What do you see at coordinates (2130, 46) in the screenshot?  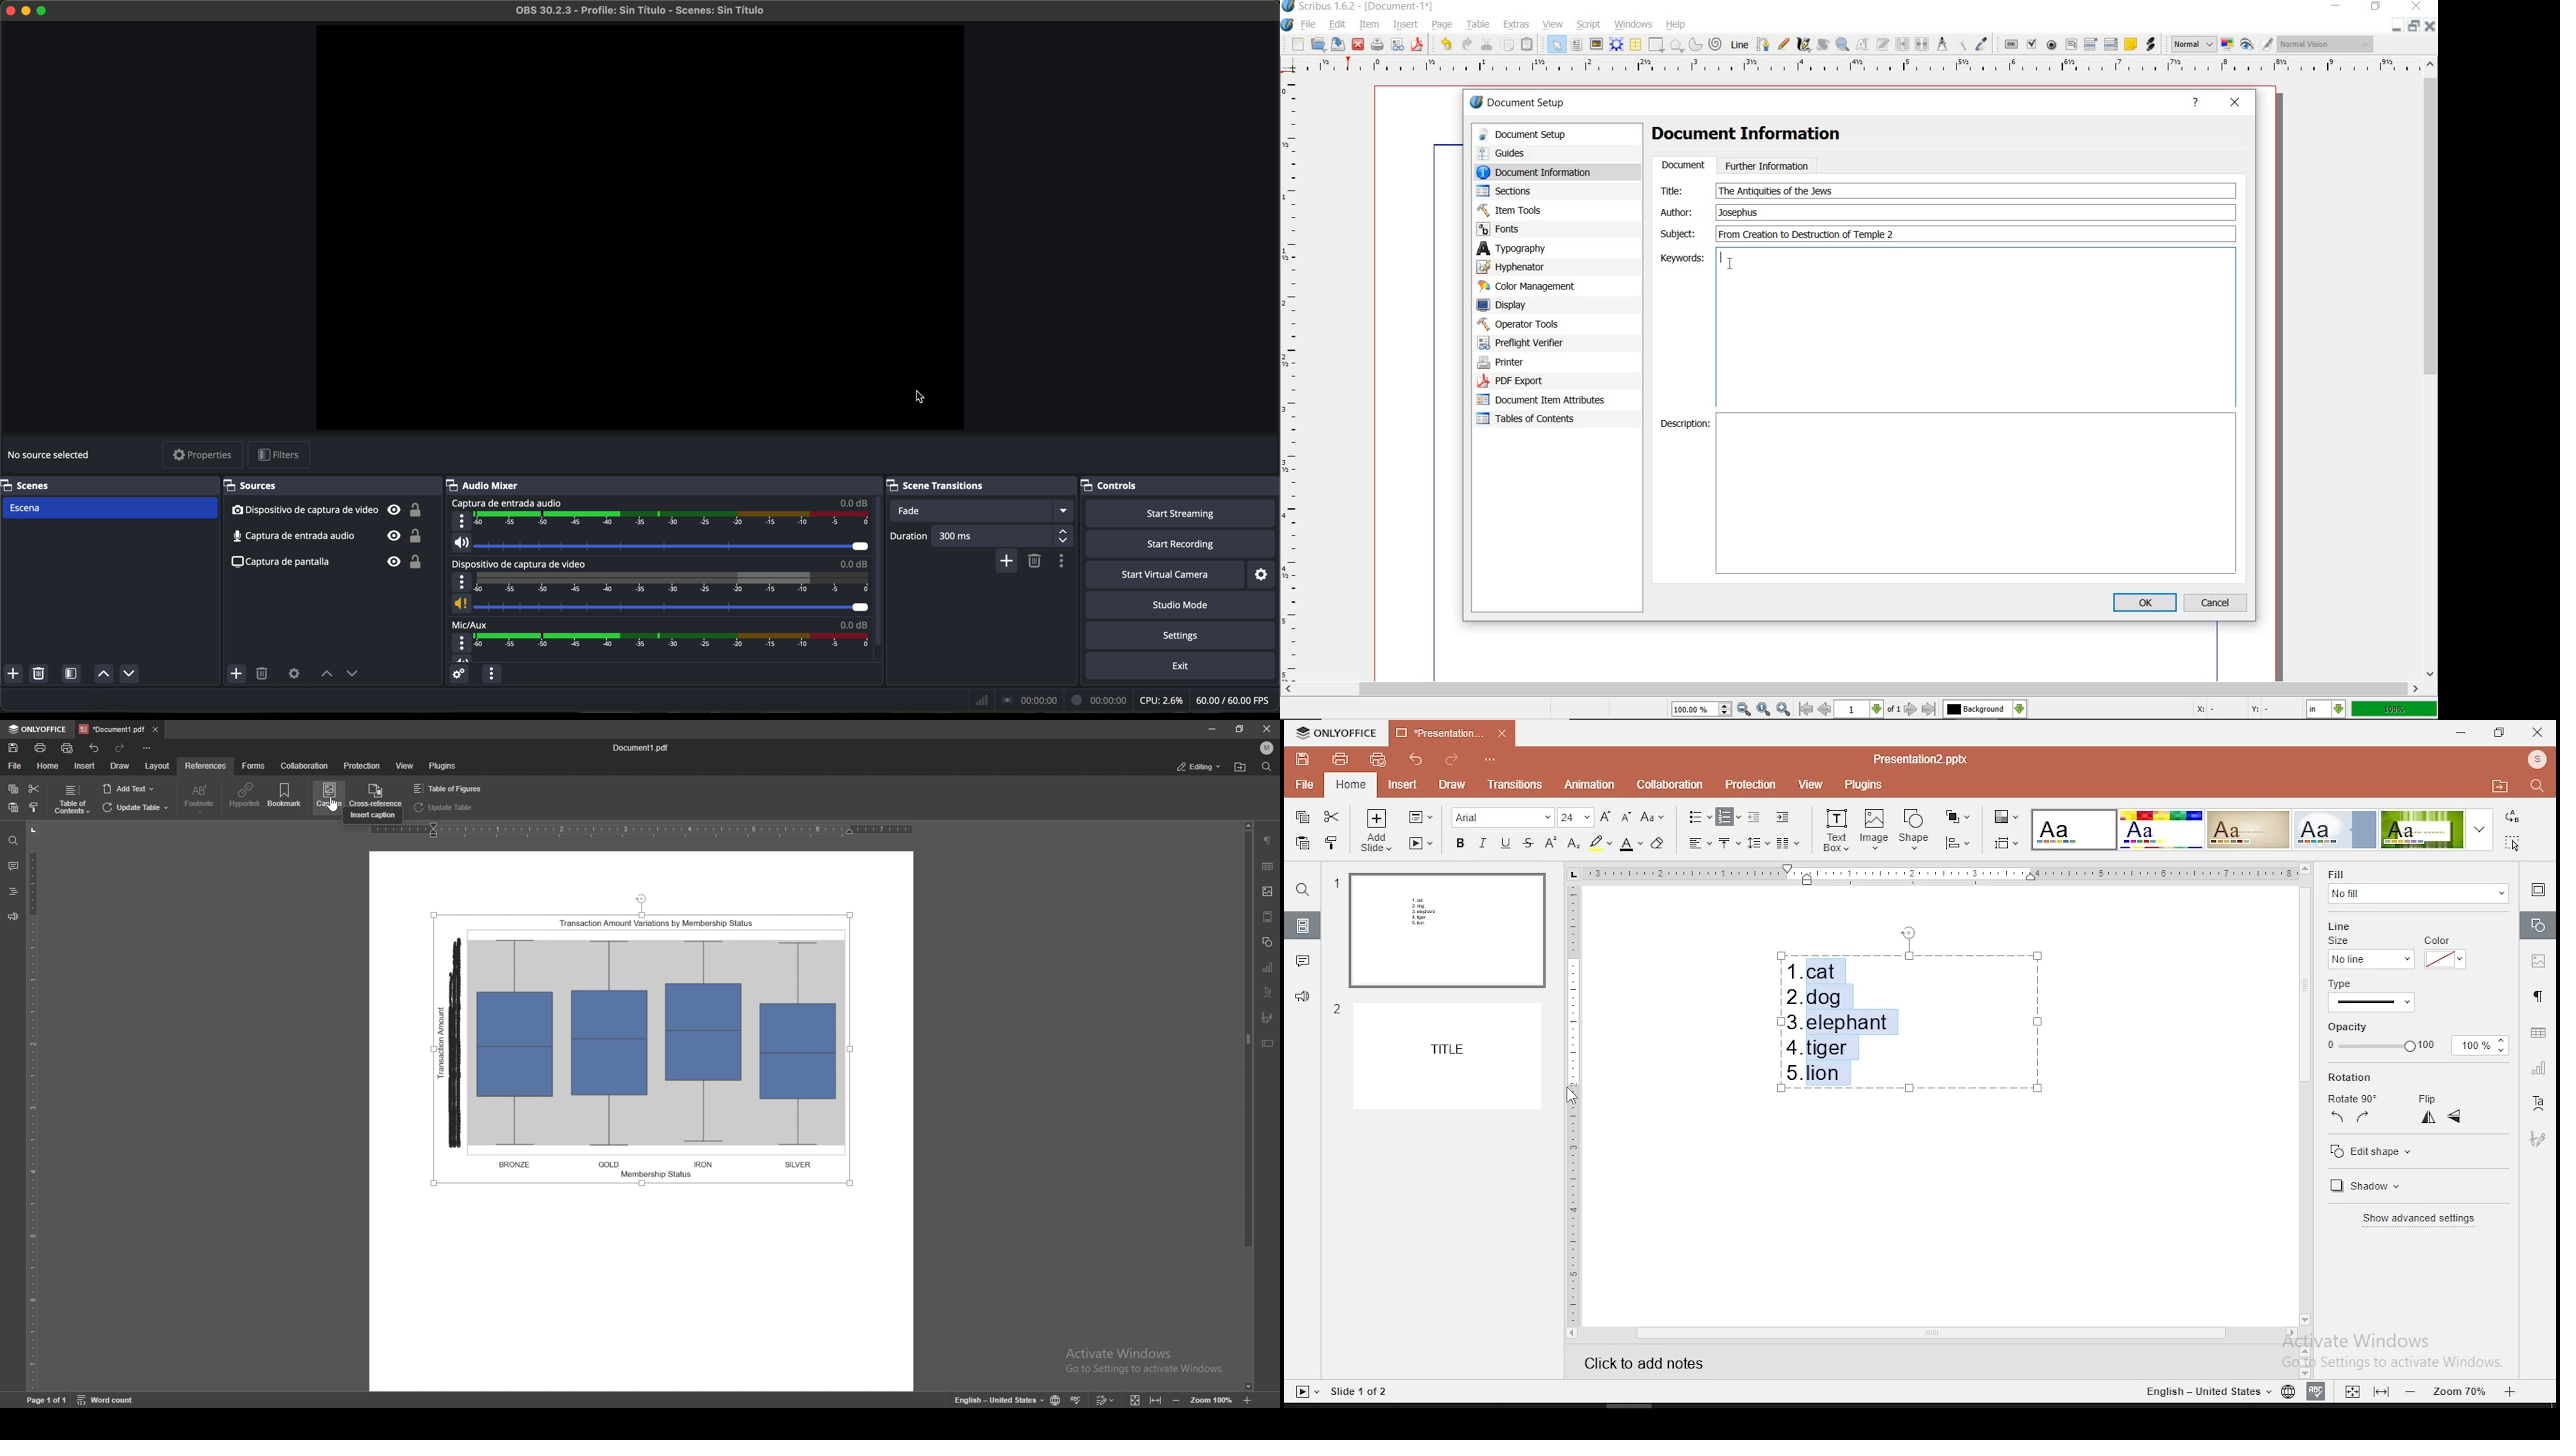 I see `text annotation` at bounding box center [2130, 46].